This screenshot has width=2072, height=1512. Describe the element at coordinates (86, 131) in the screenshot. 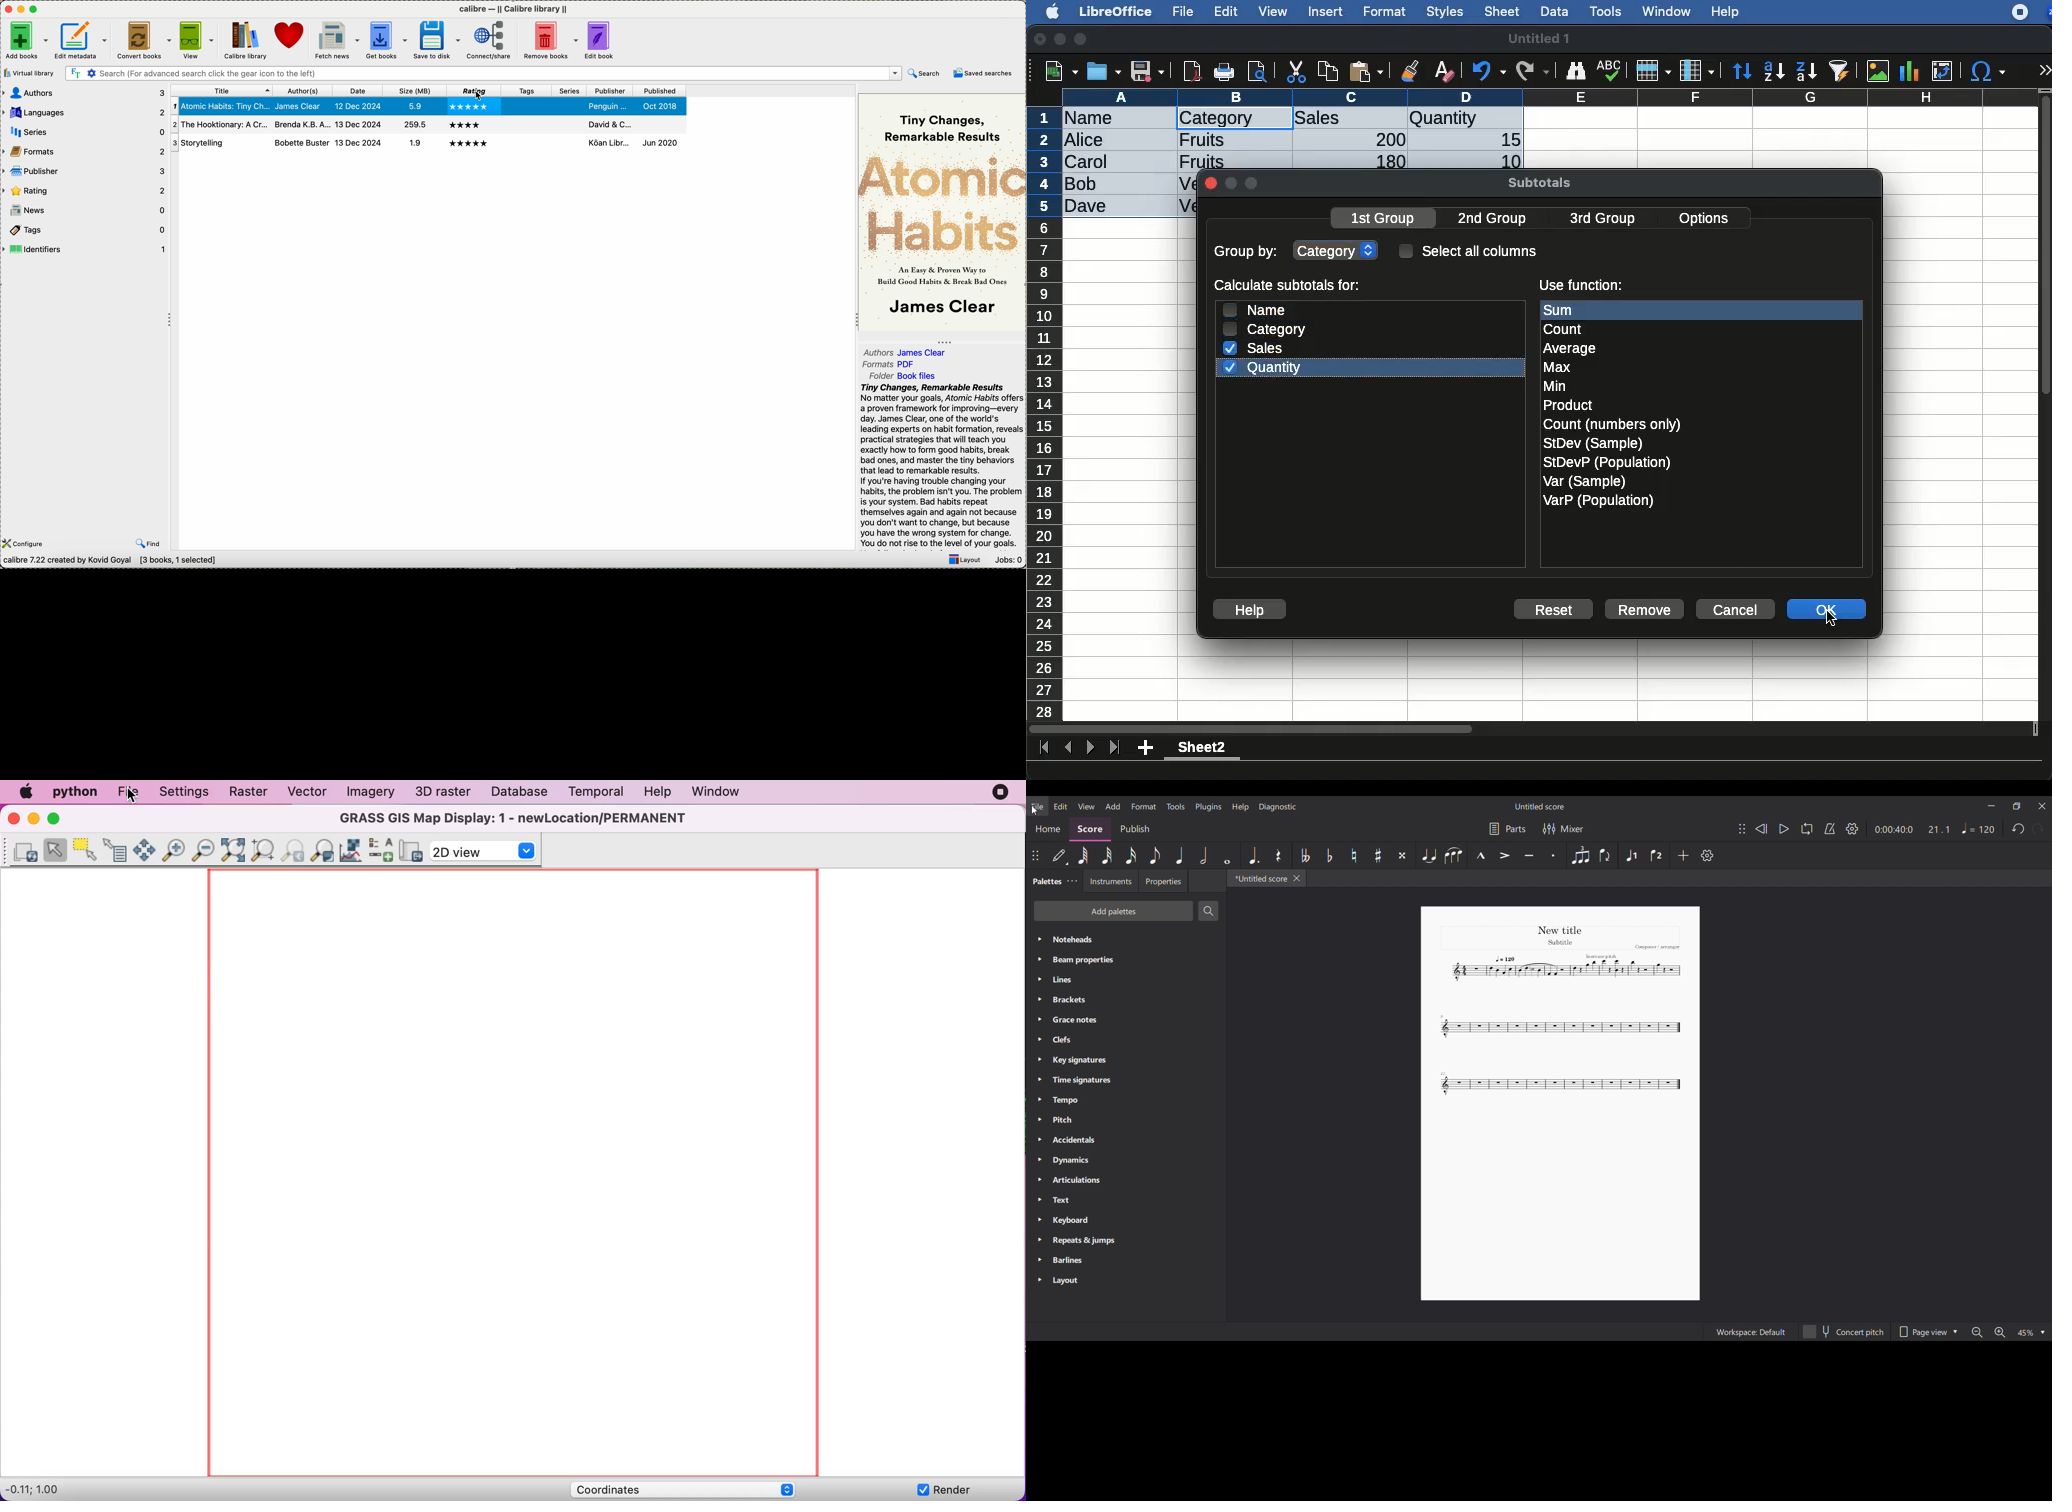

I see `series` at that location.